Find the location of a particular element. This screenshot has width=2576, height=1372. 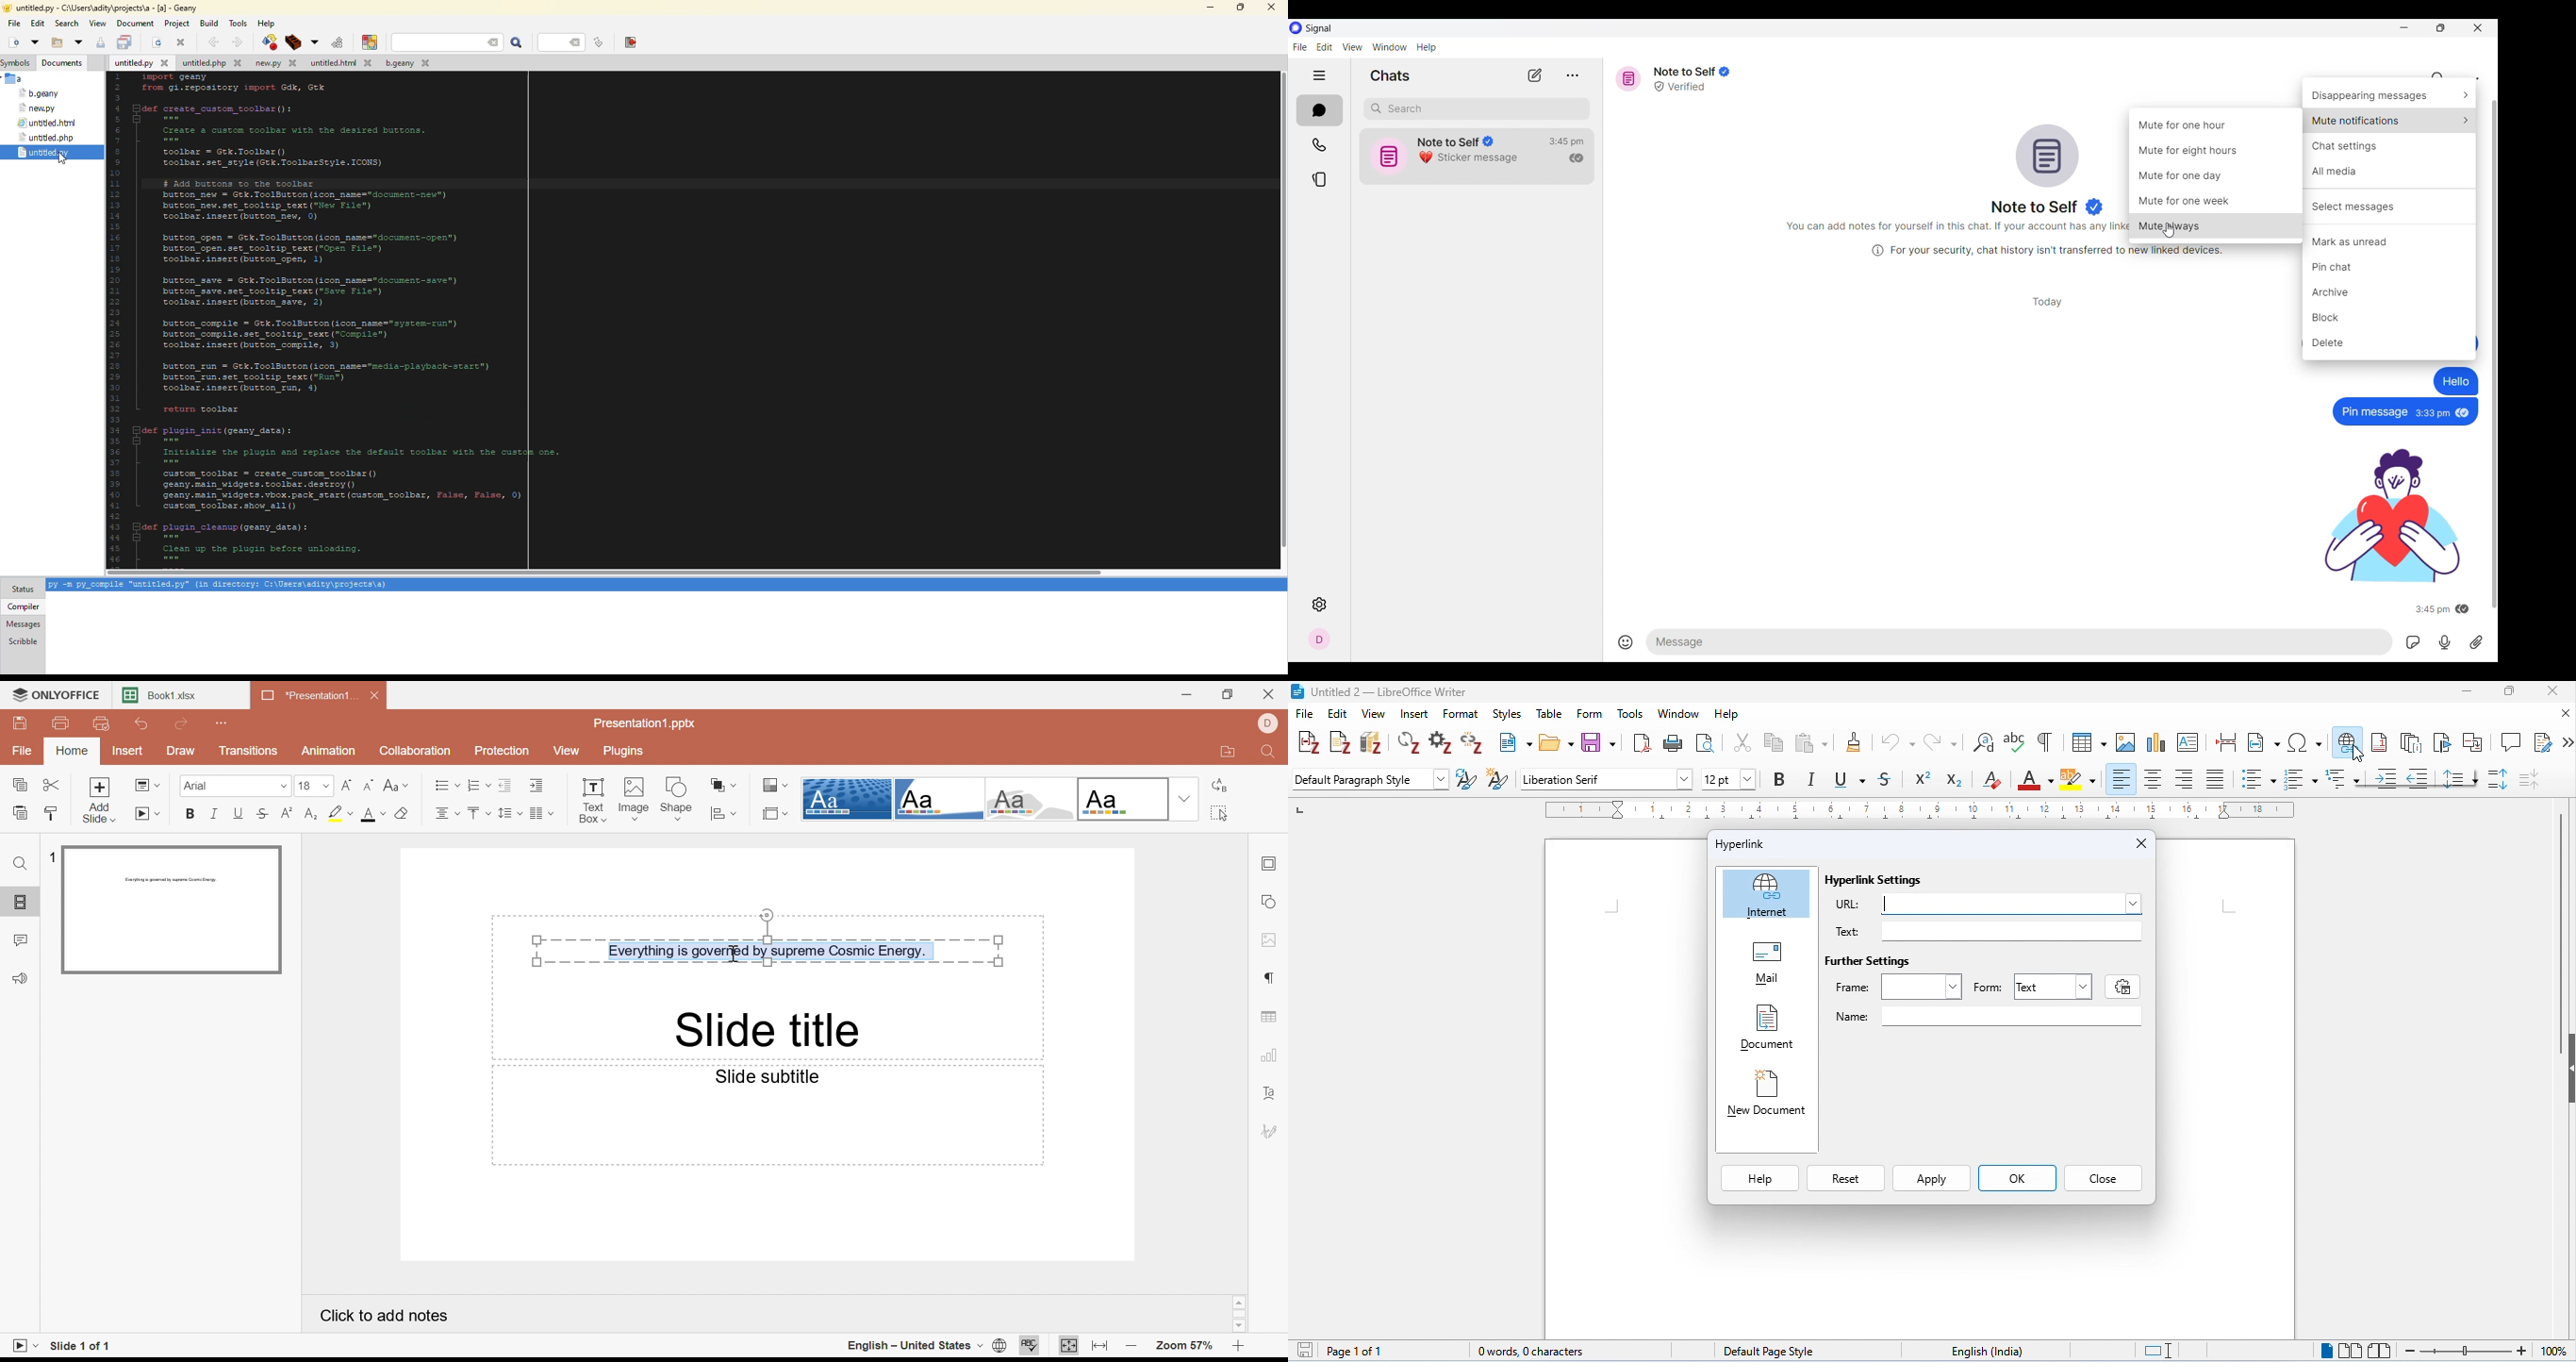

Collaboration is located at coordinates (415, 751).